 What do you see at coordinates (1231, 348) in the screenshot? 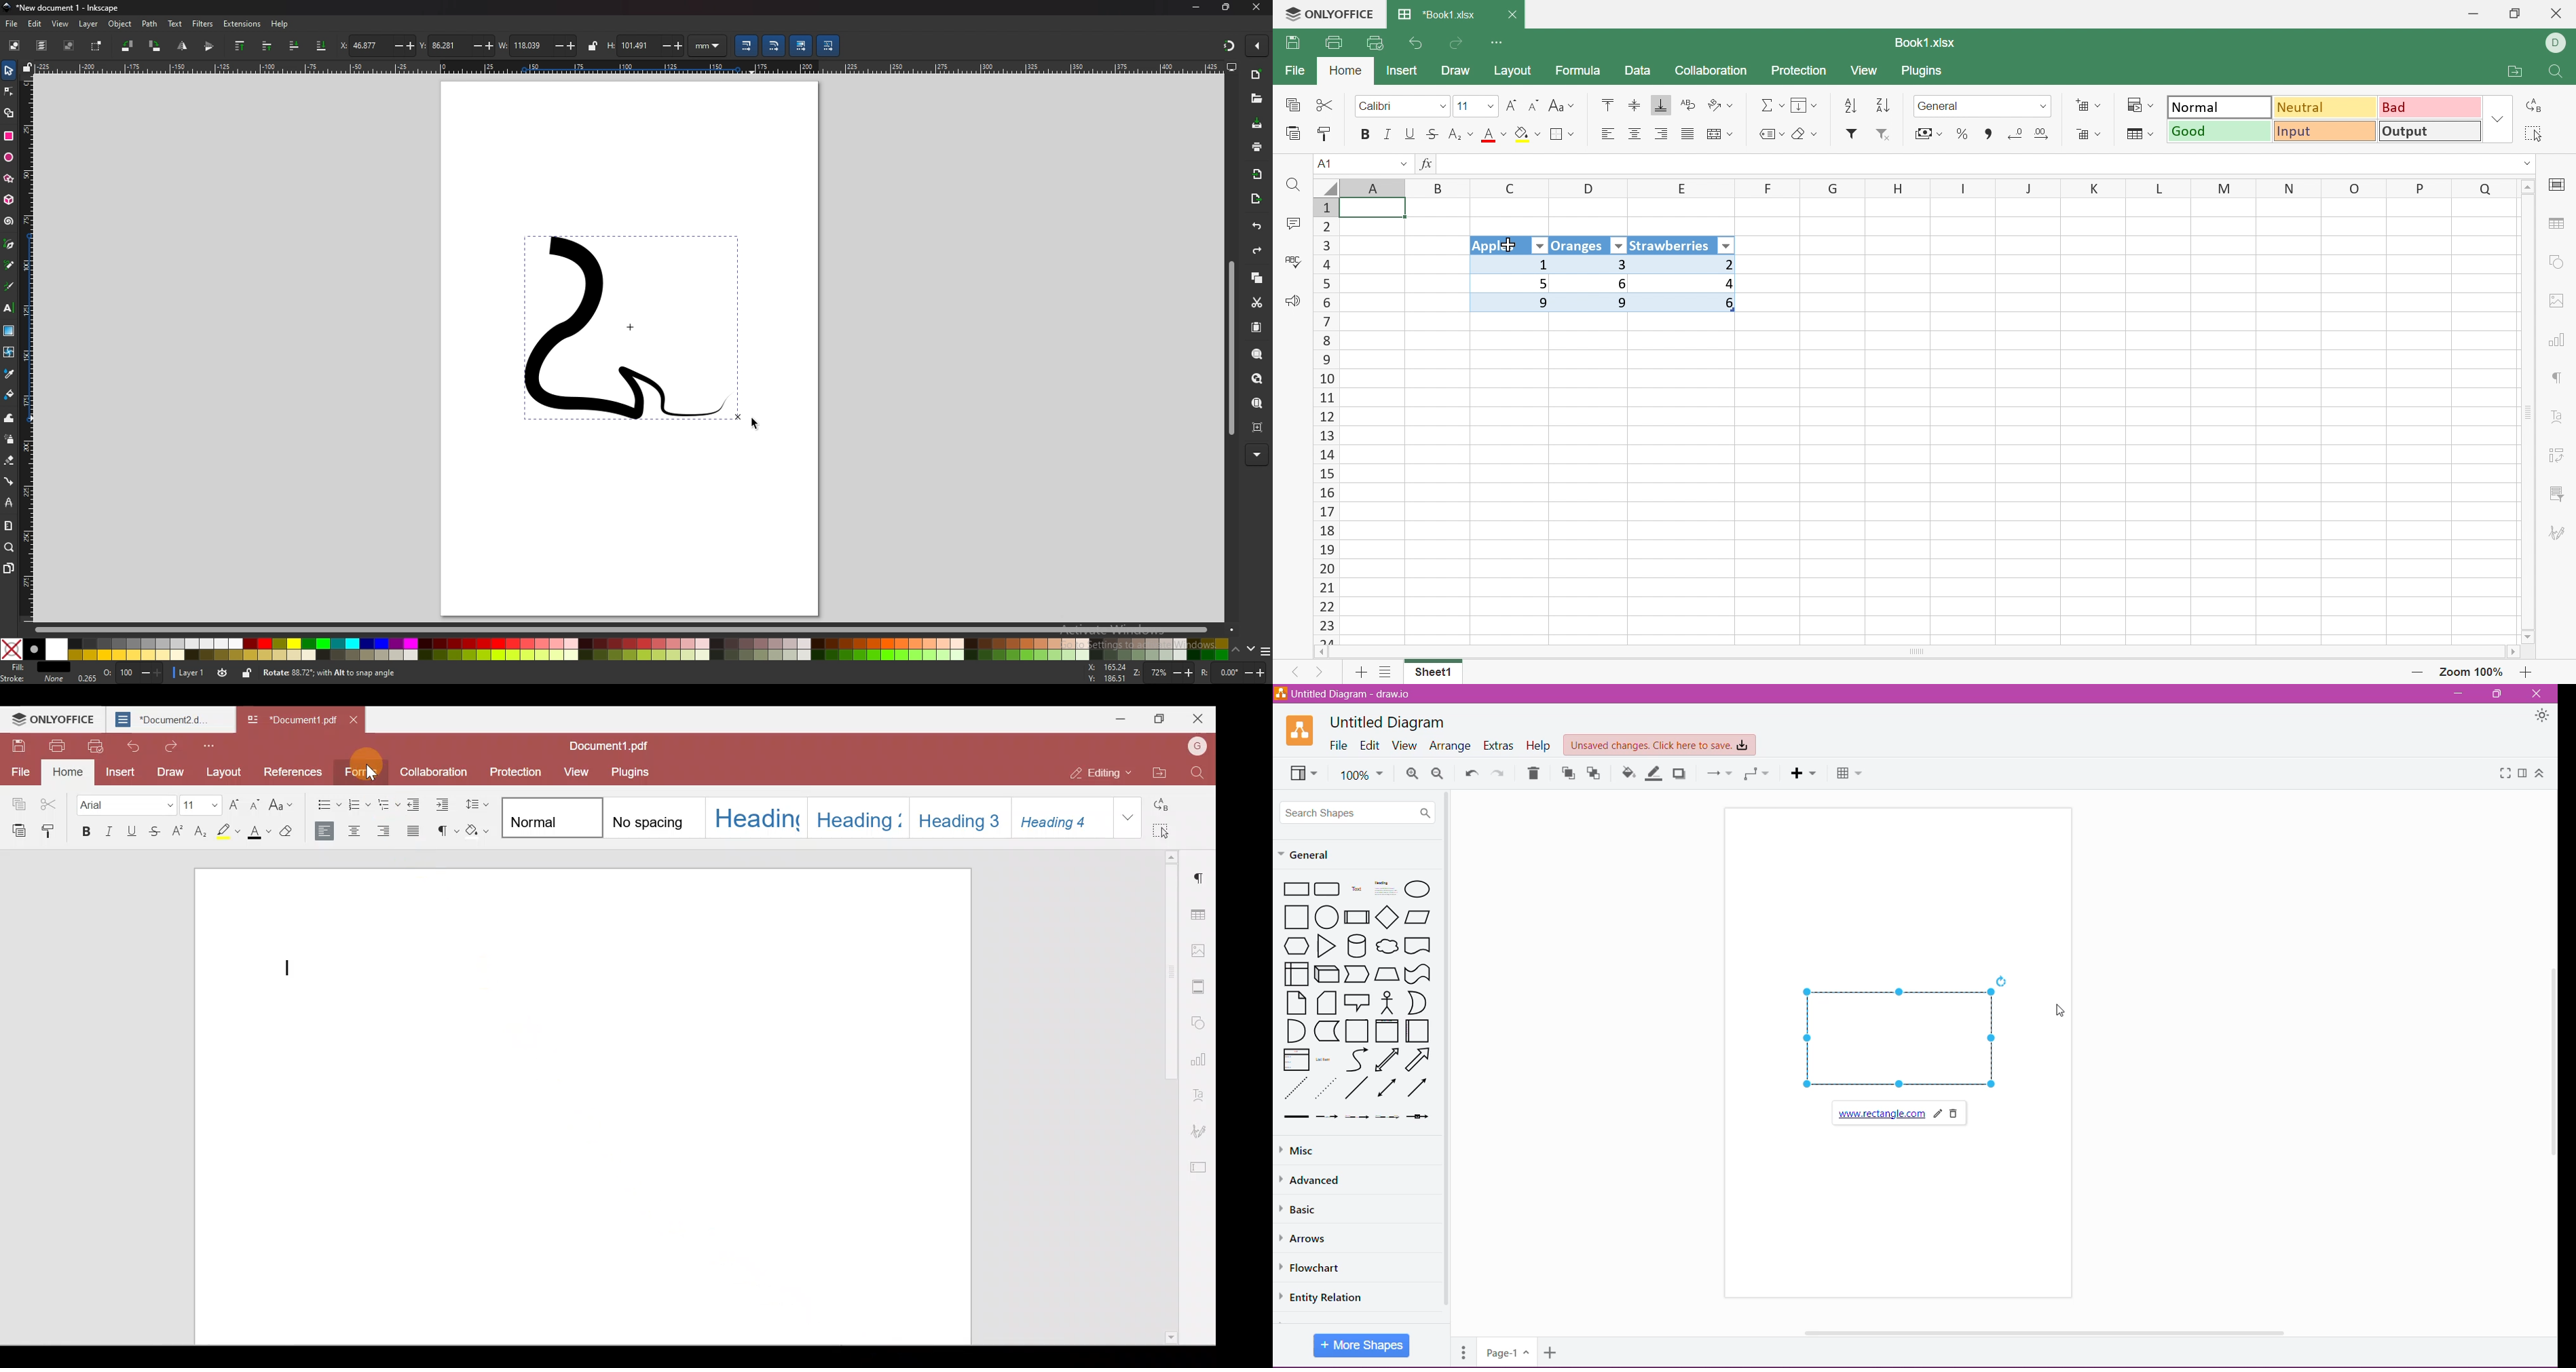
I see `scroll bar` at bounding box center [1231, 348].